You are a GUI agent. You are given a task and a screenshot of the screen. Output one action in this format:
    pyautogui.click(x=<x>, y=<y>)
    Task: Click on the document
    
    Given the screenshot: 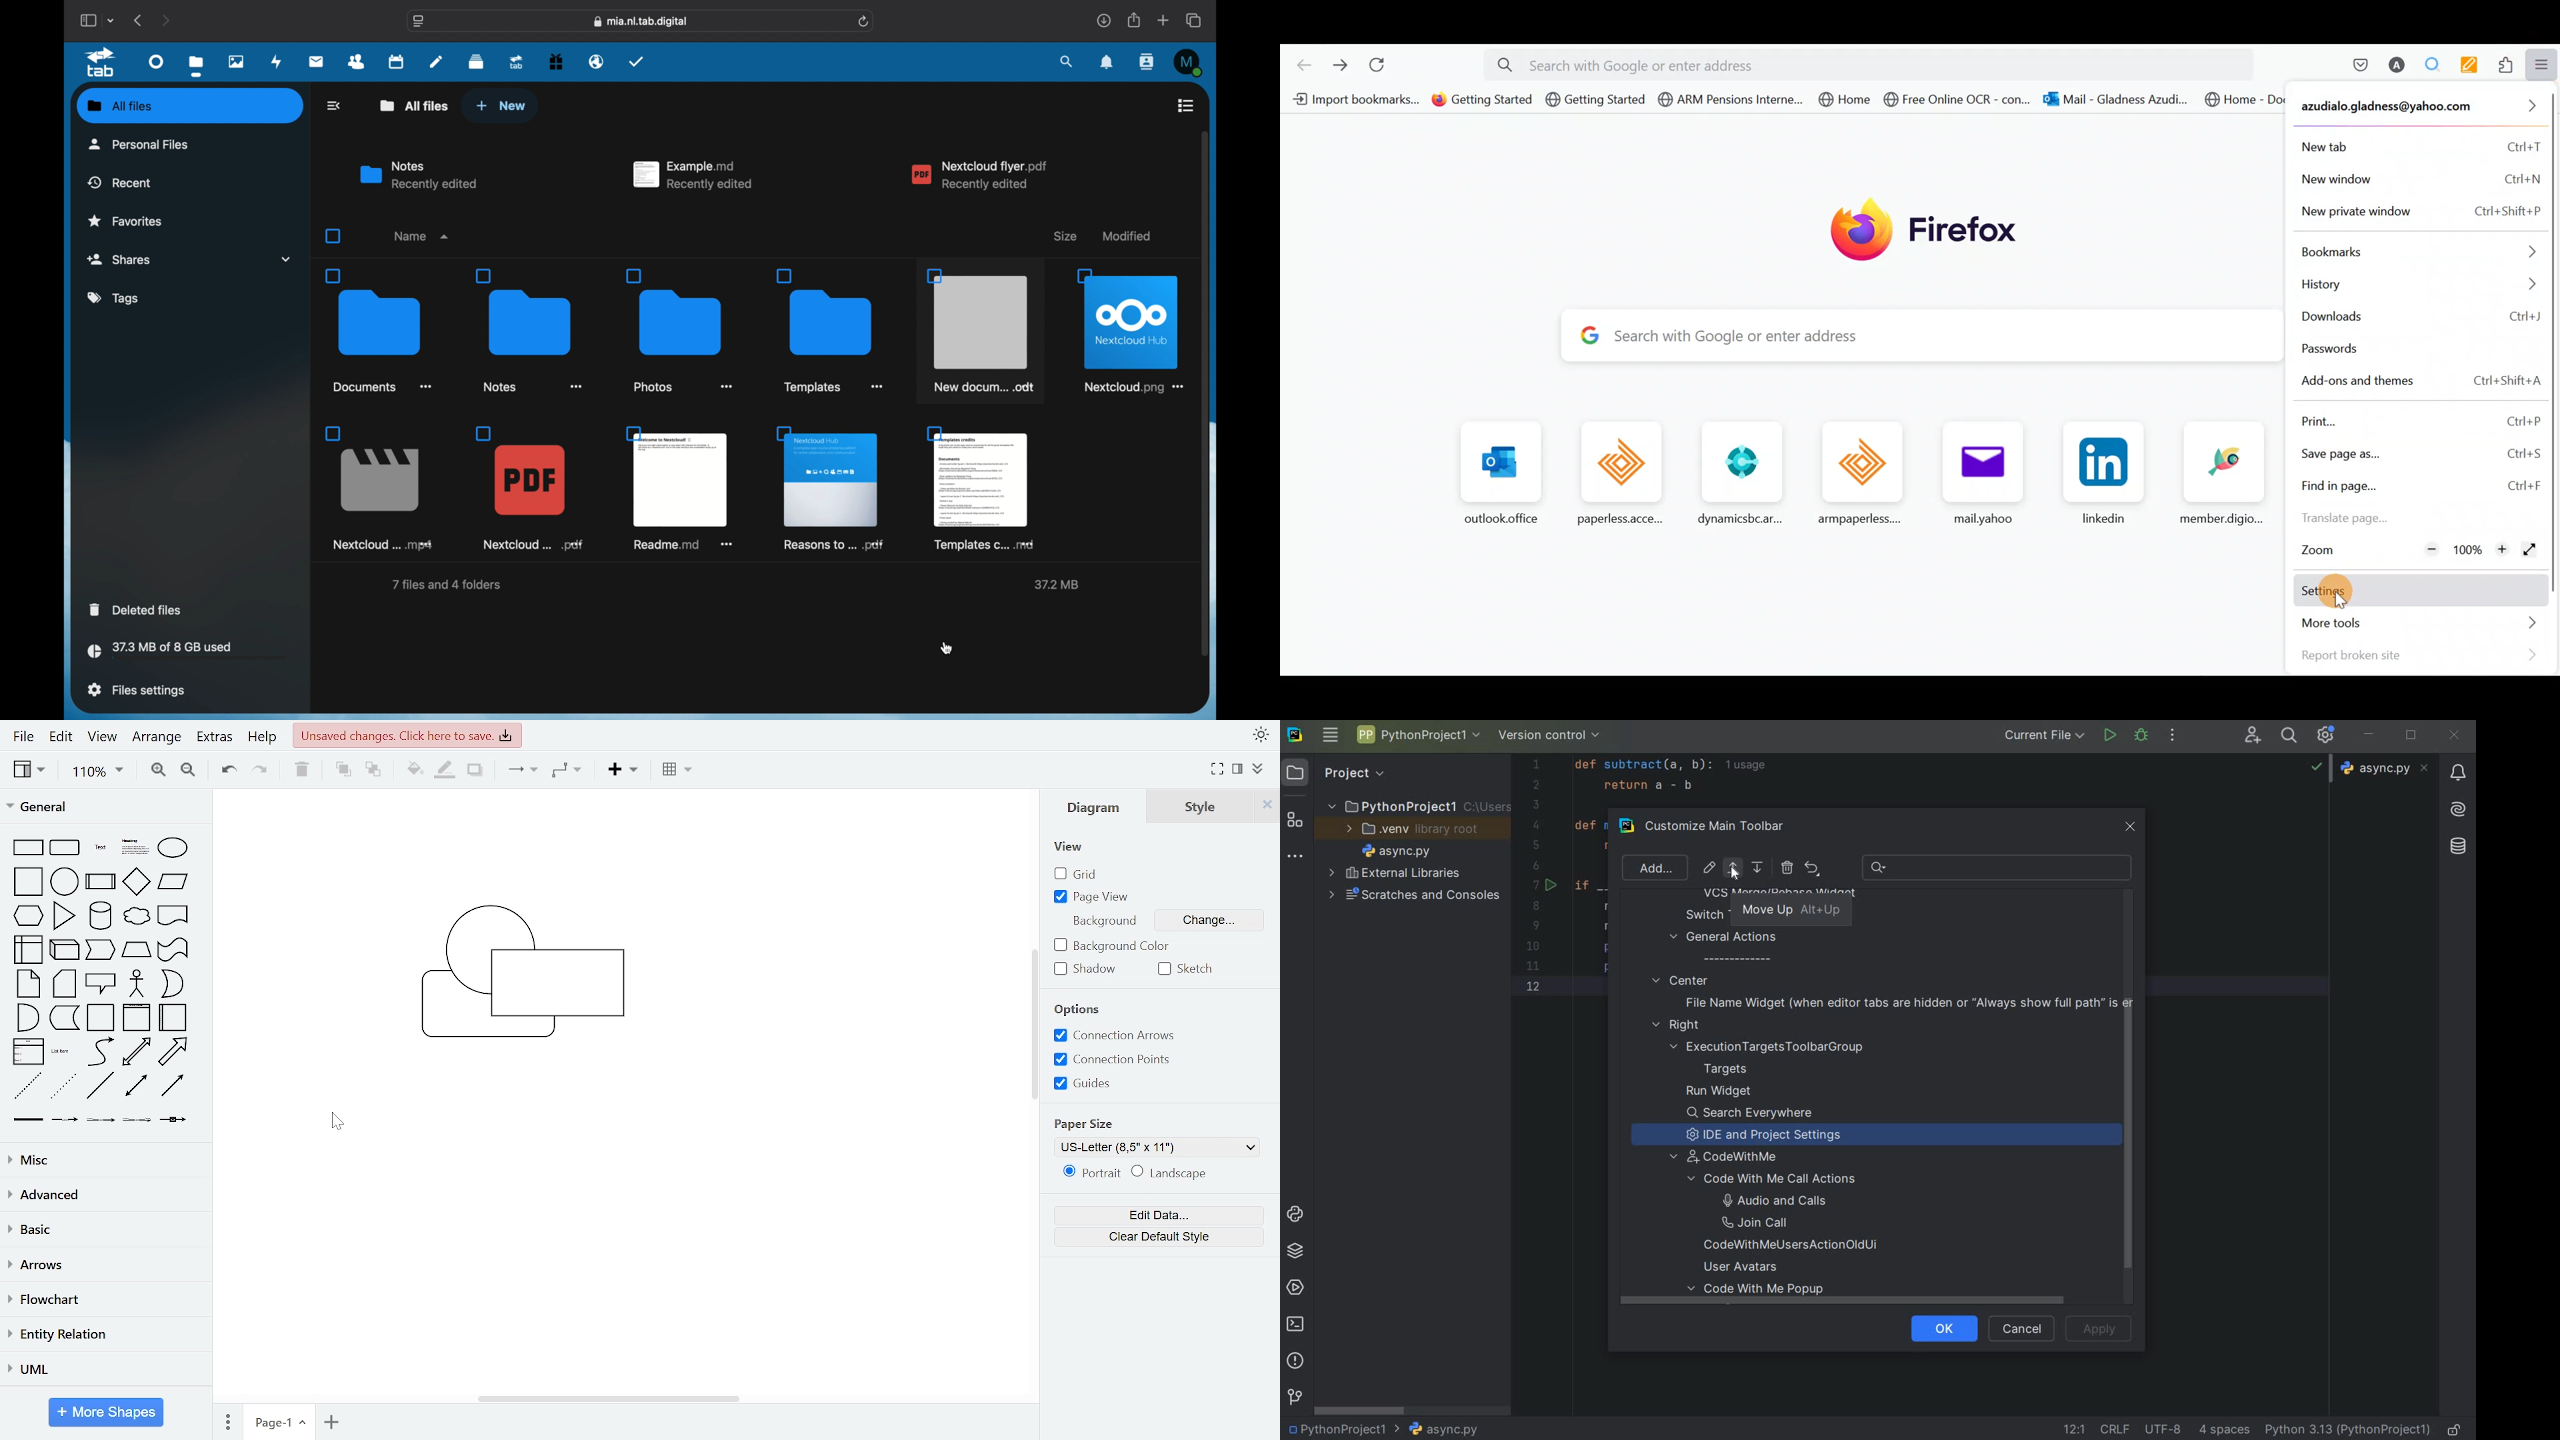 What is the action you would take?
    pyautogui.click(x=174, y=917)
    